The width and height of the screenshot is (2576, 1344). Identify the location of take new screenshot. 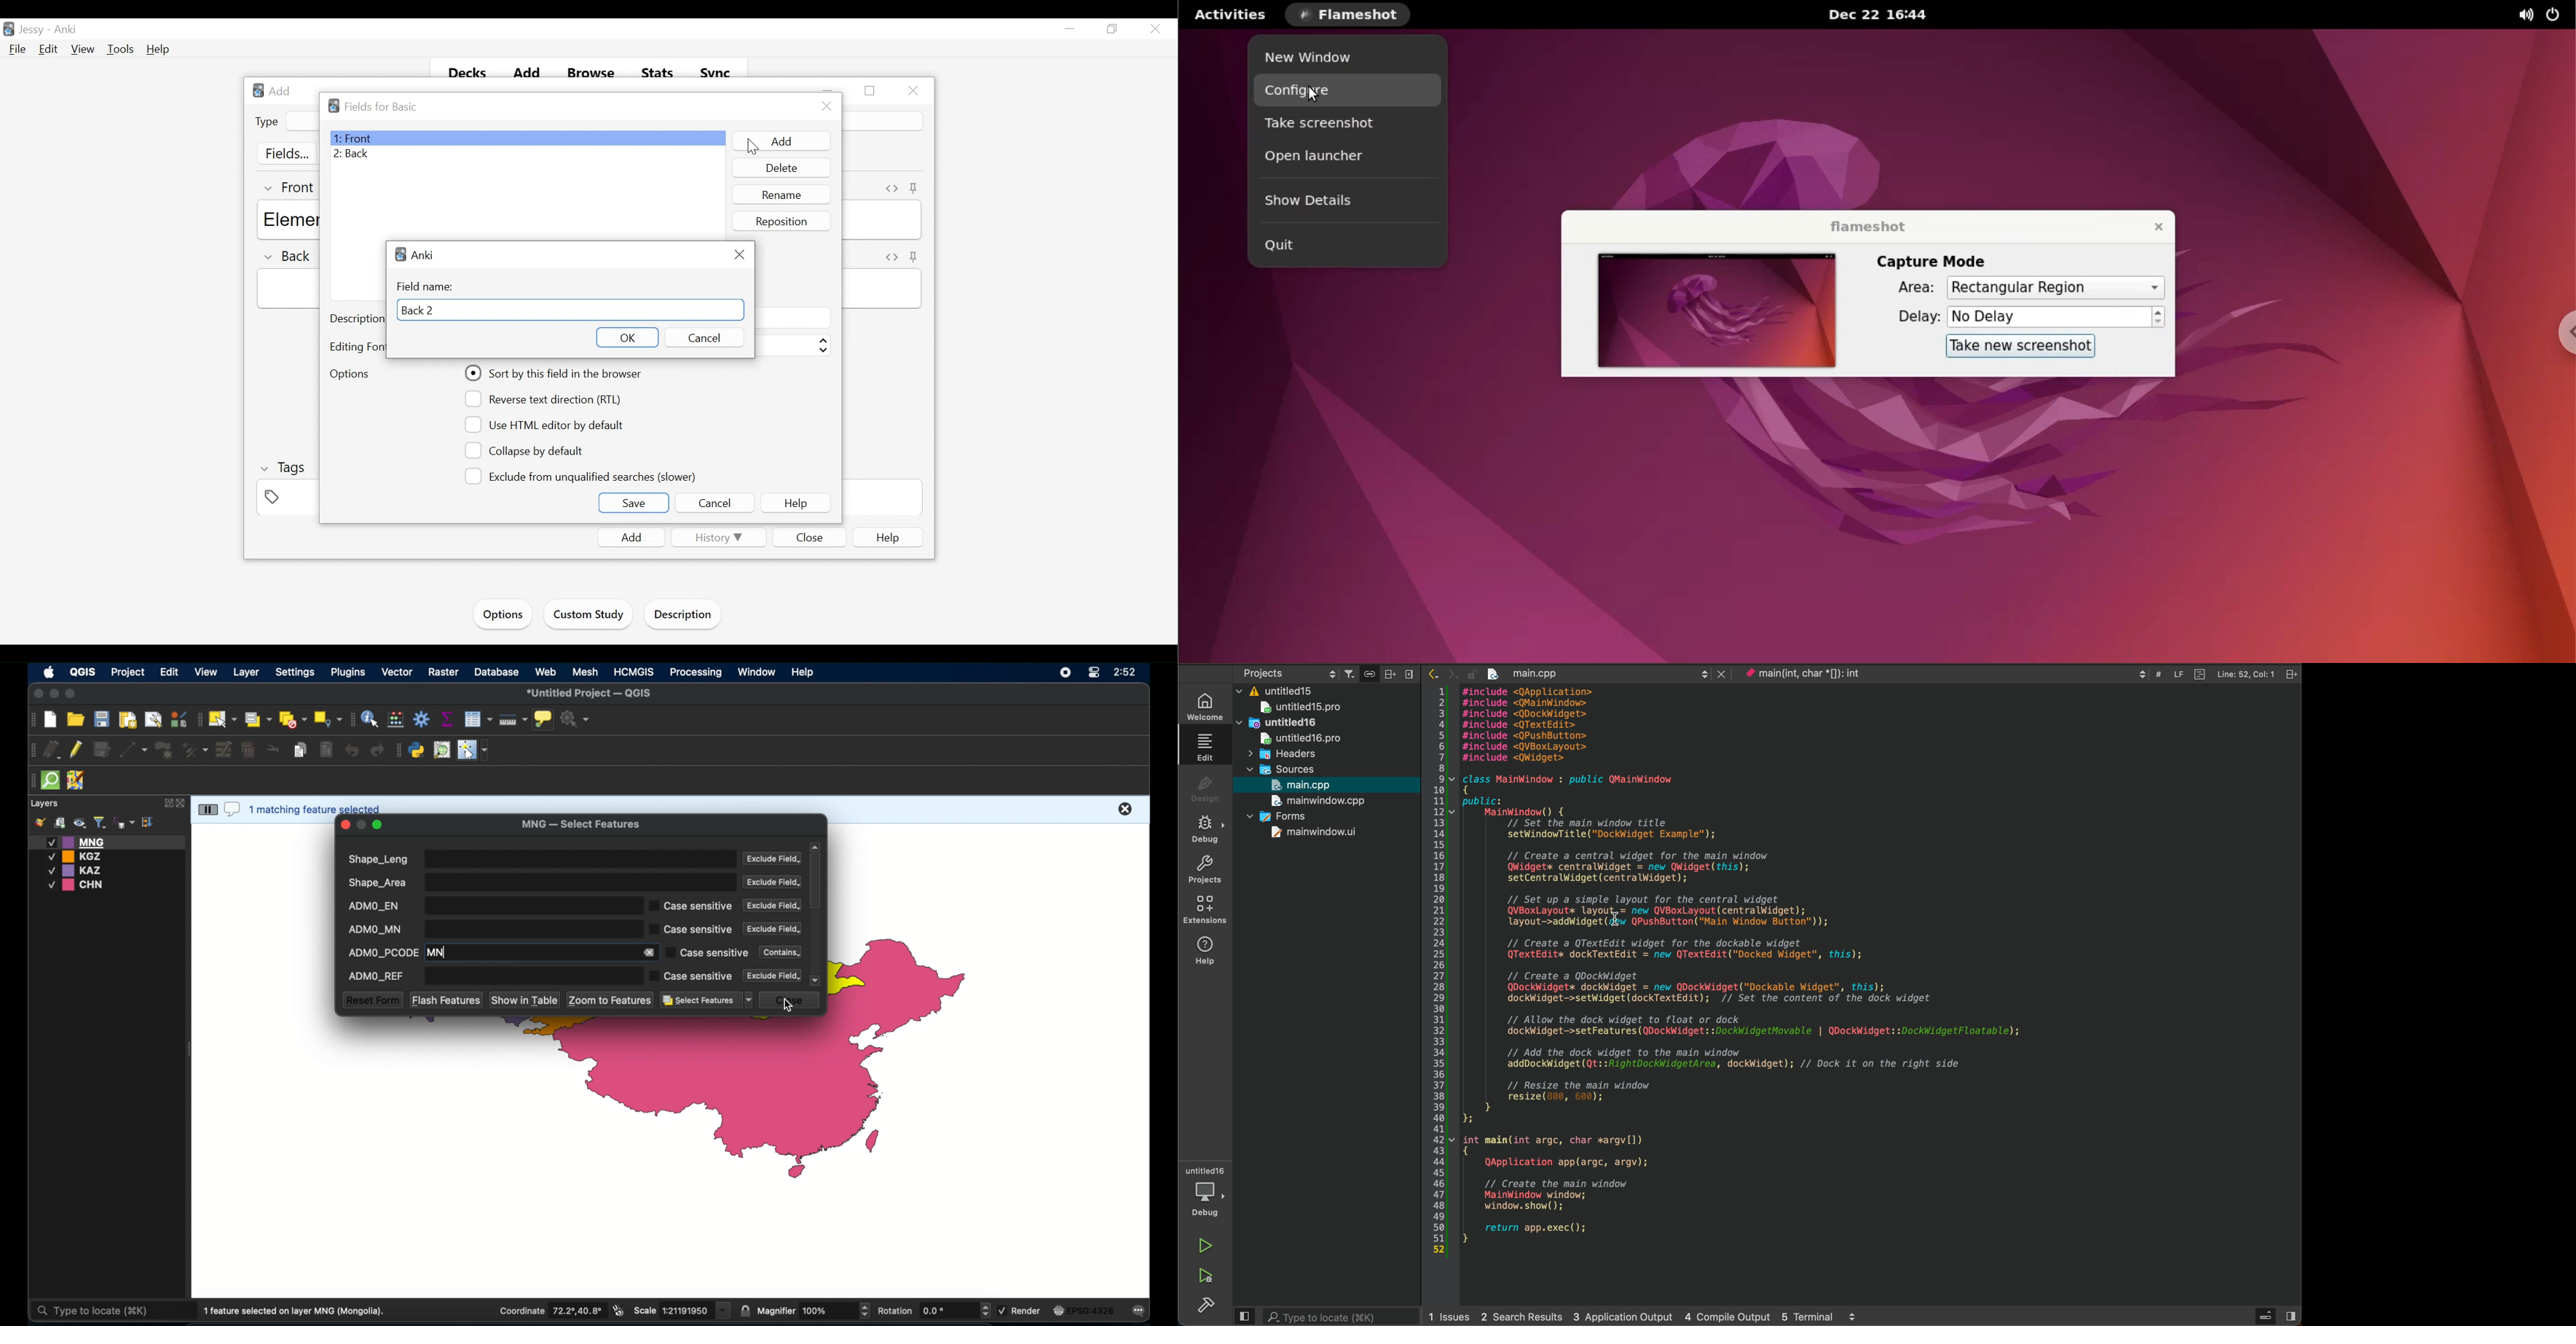
(2022, 346).